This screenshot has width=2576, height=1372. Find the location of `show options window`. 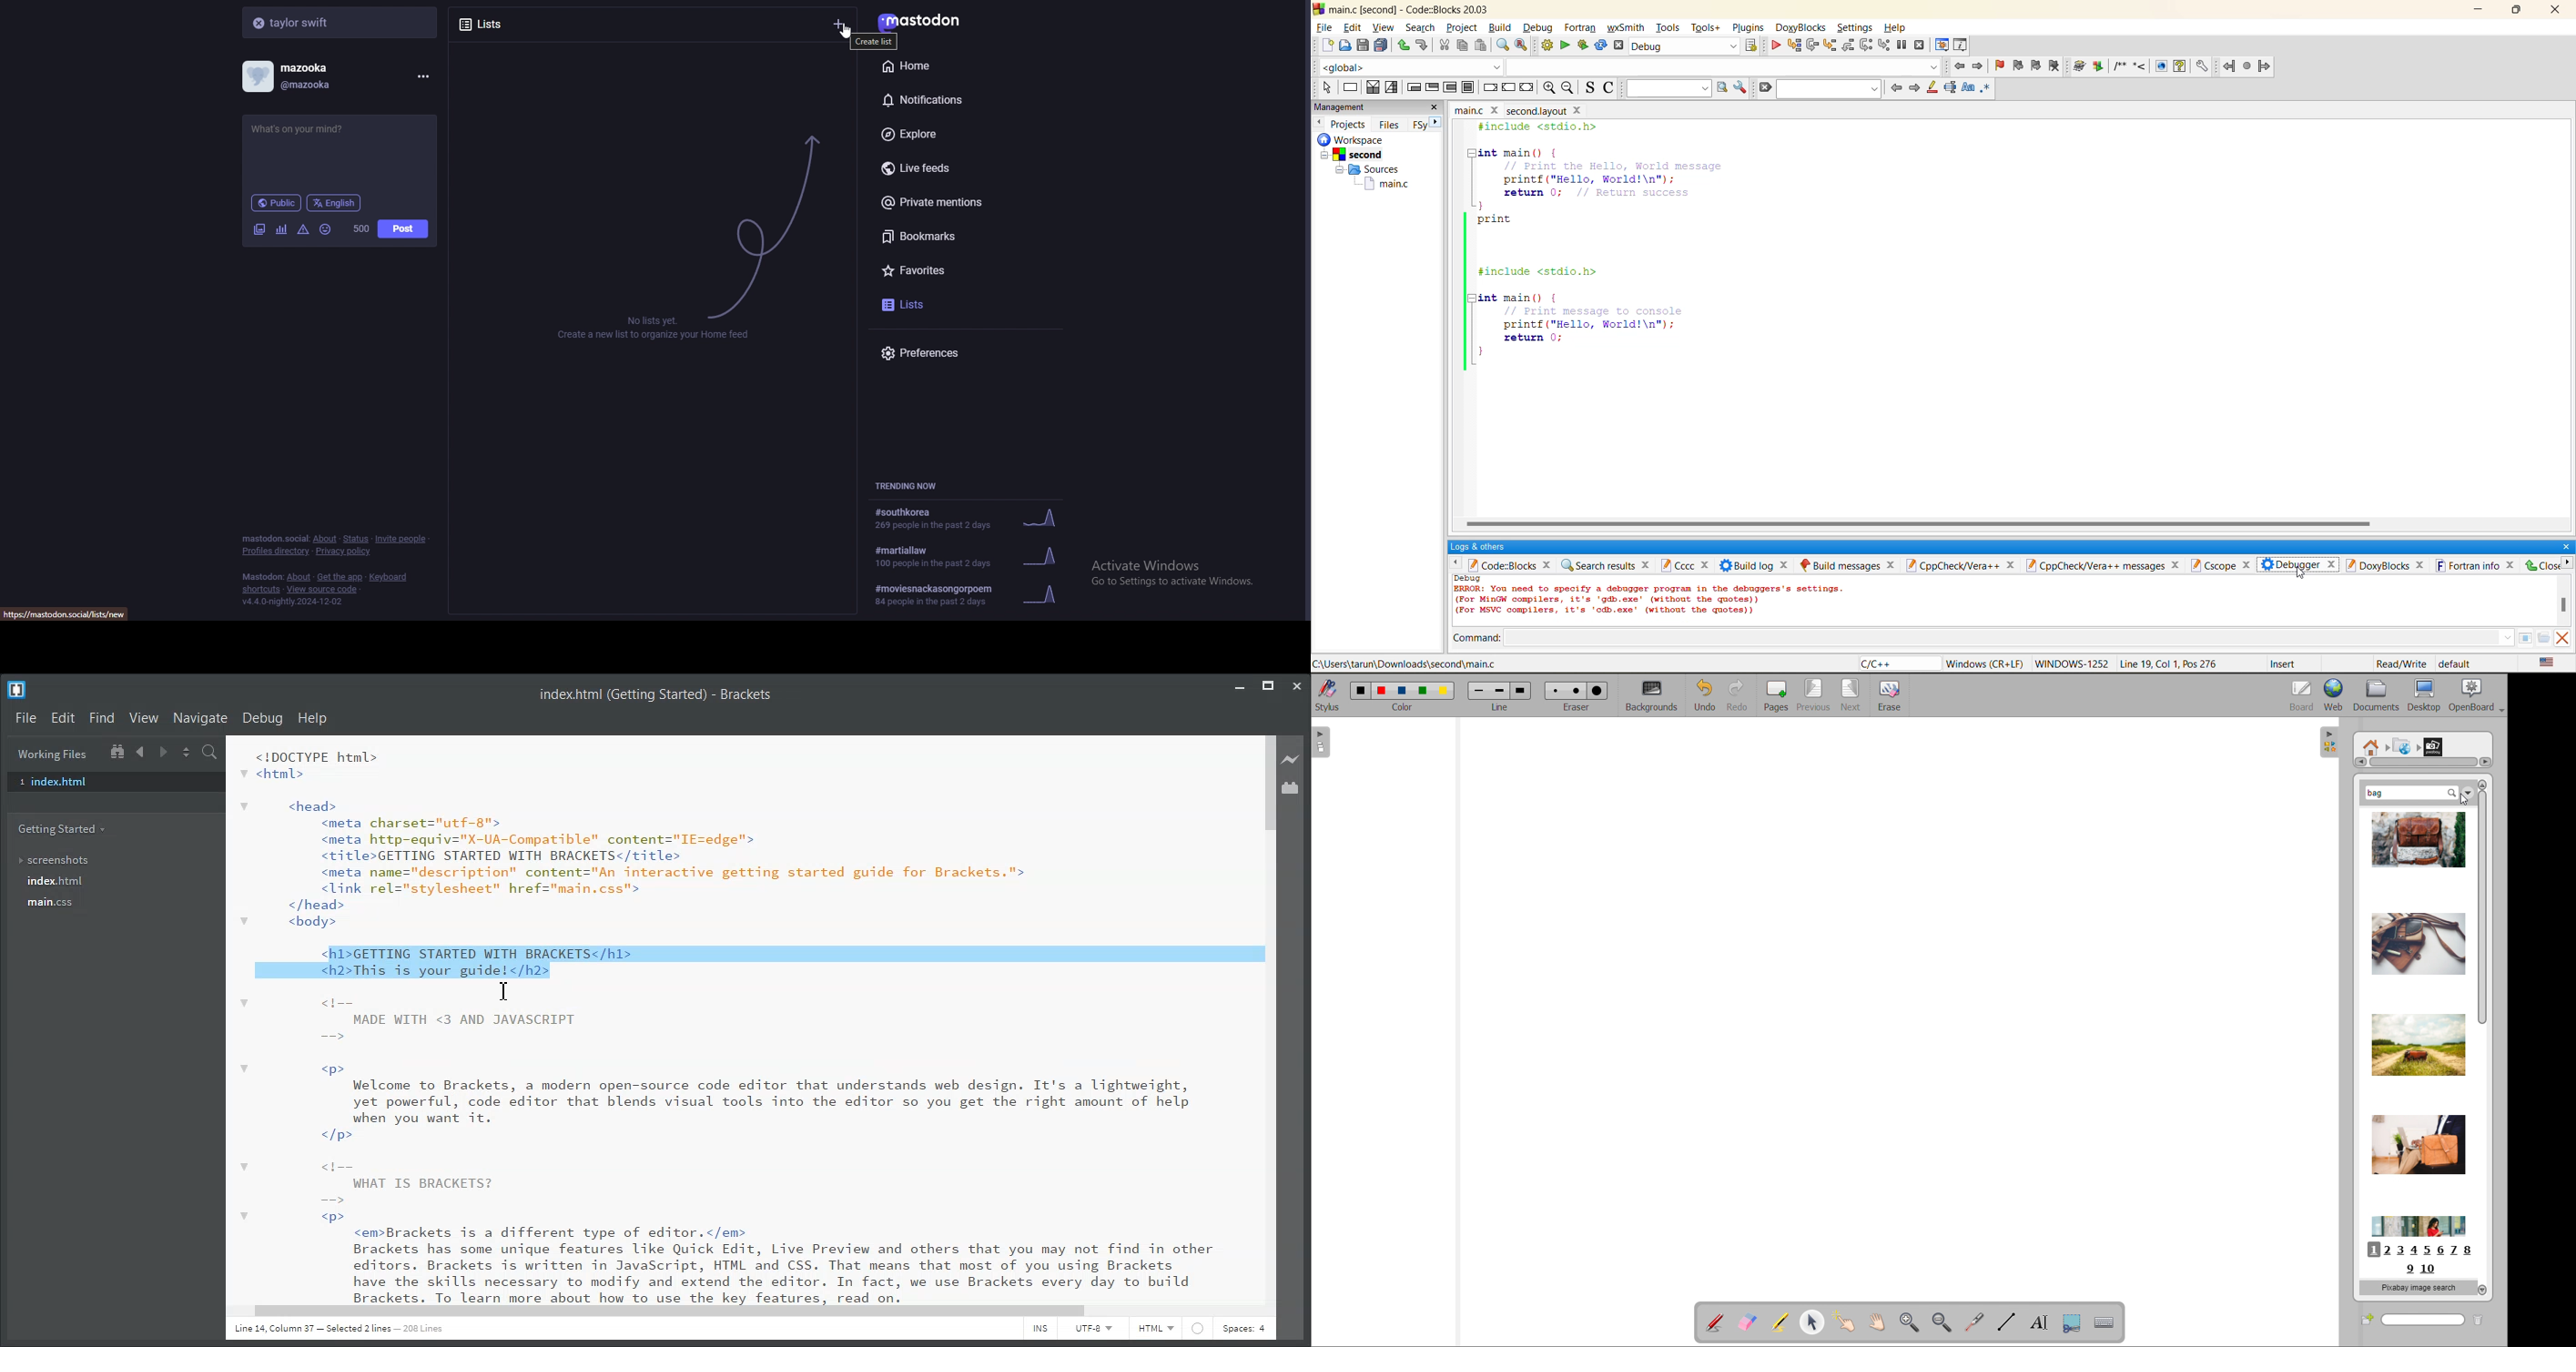

show options window is located at coordinates (1742, 88).